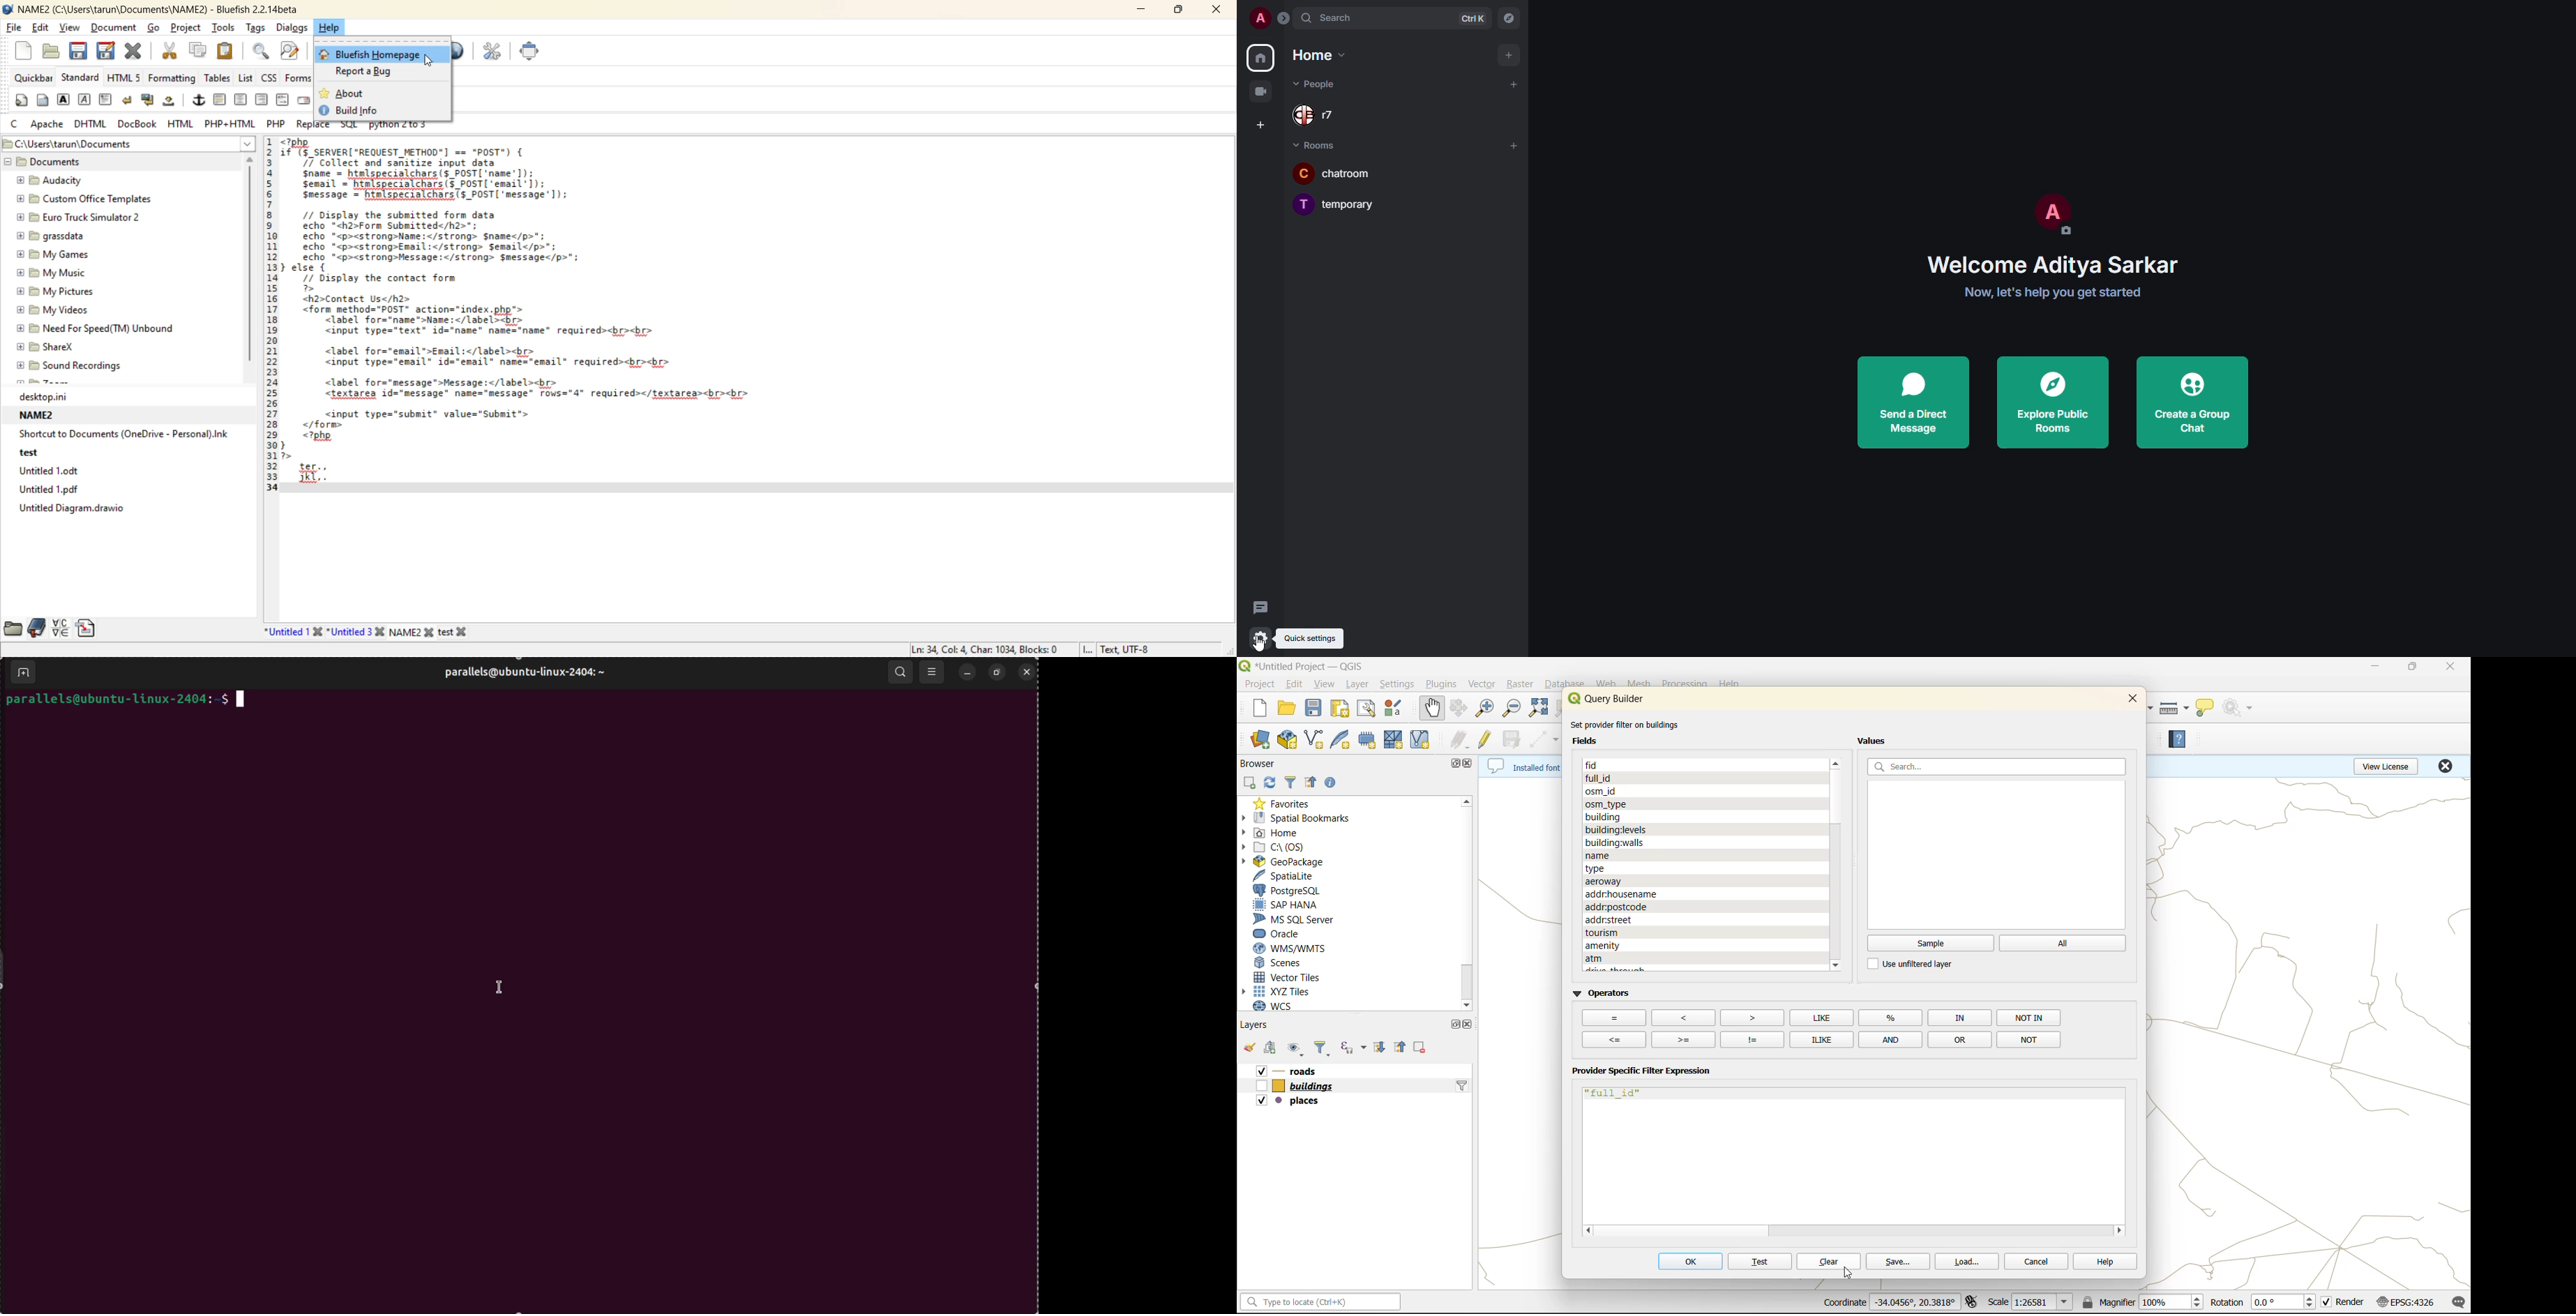 This screenshot has height=1316, width=2576. Describe the element at coordinates (1315, 145) in the screenshot. I see `rooms` at that location.